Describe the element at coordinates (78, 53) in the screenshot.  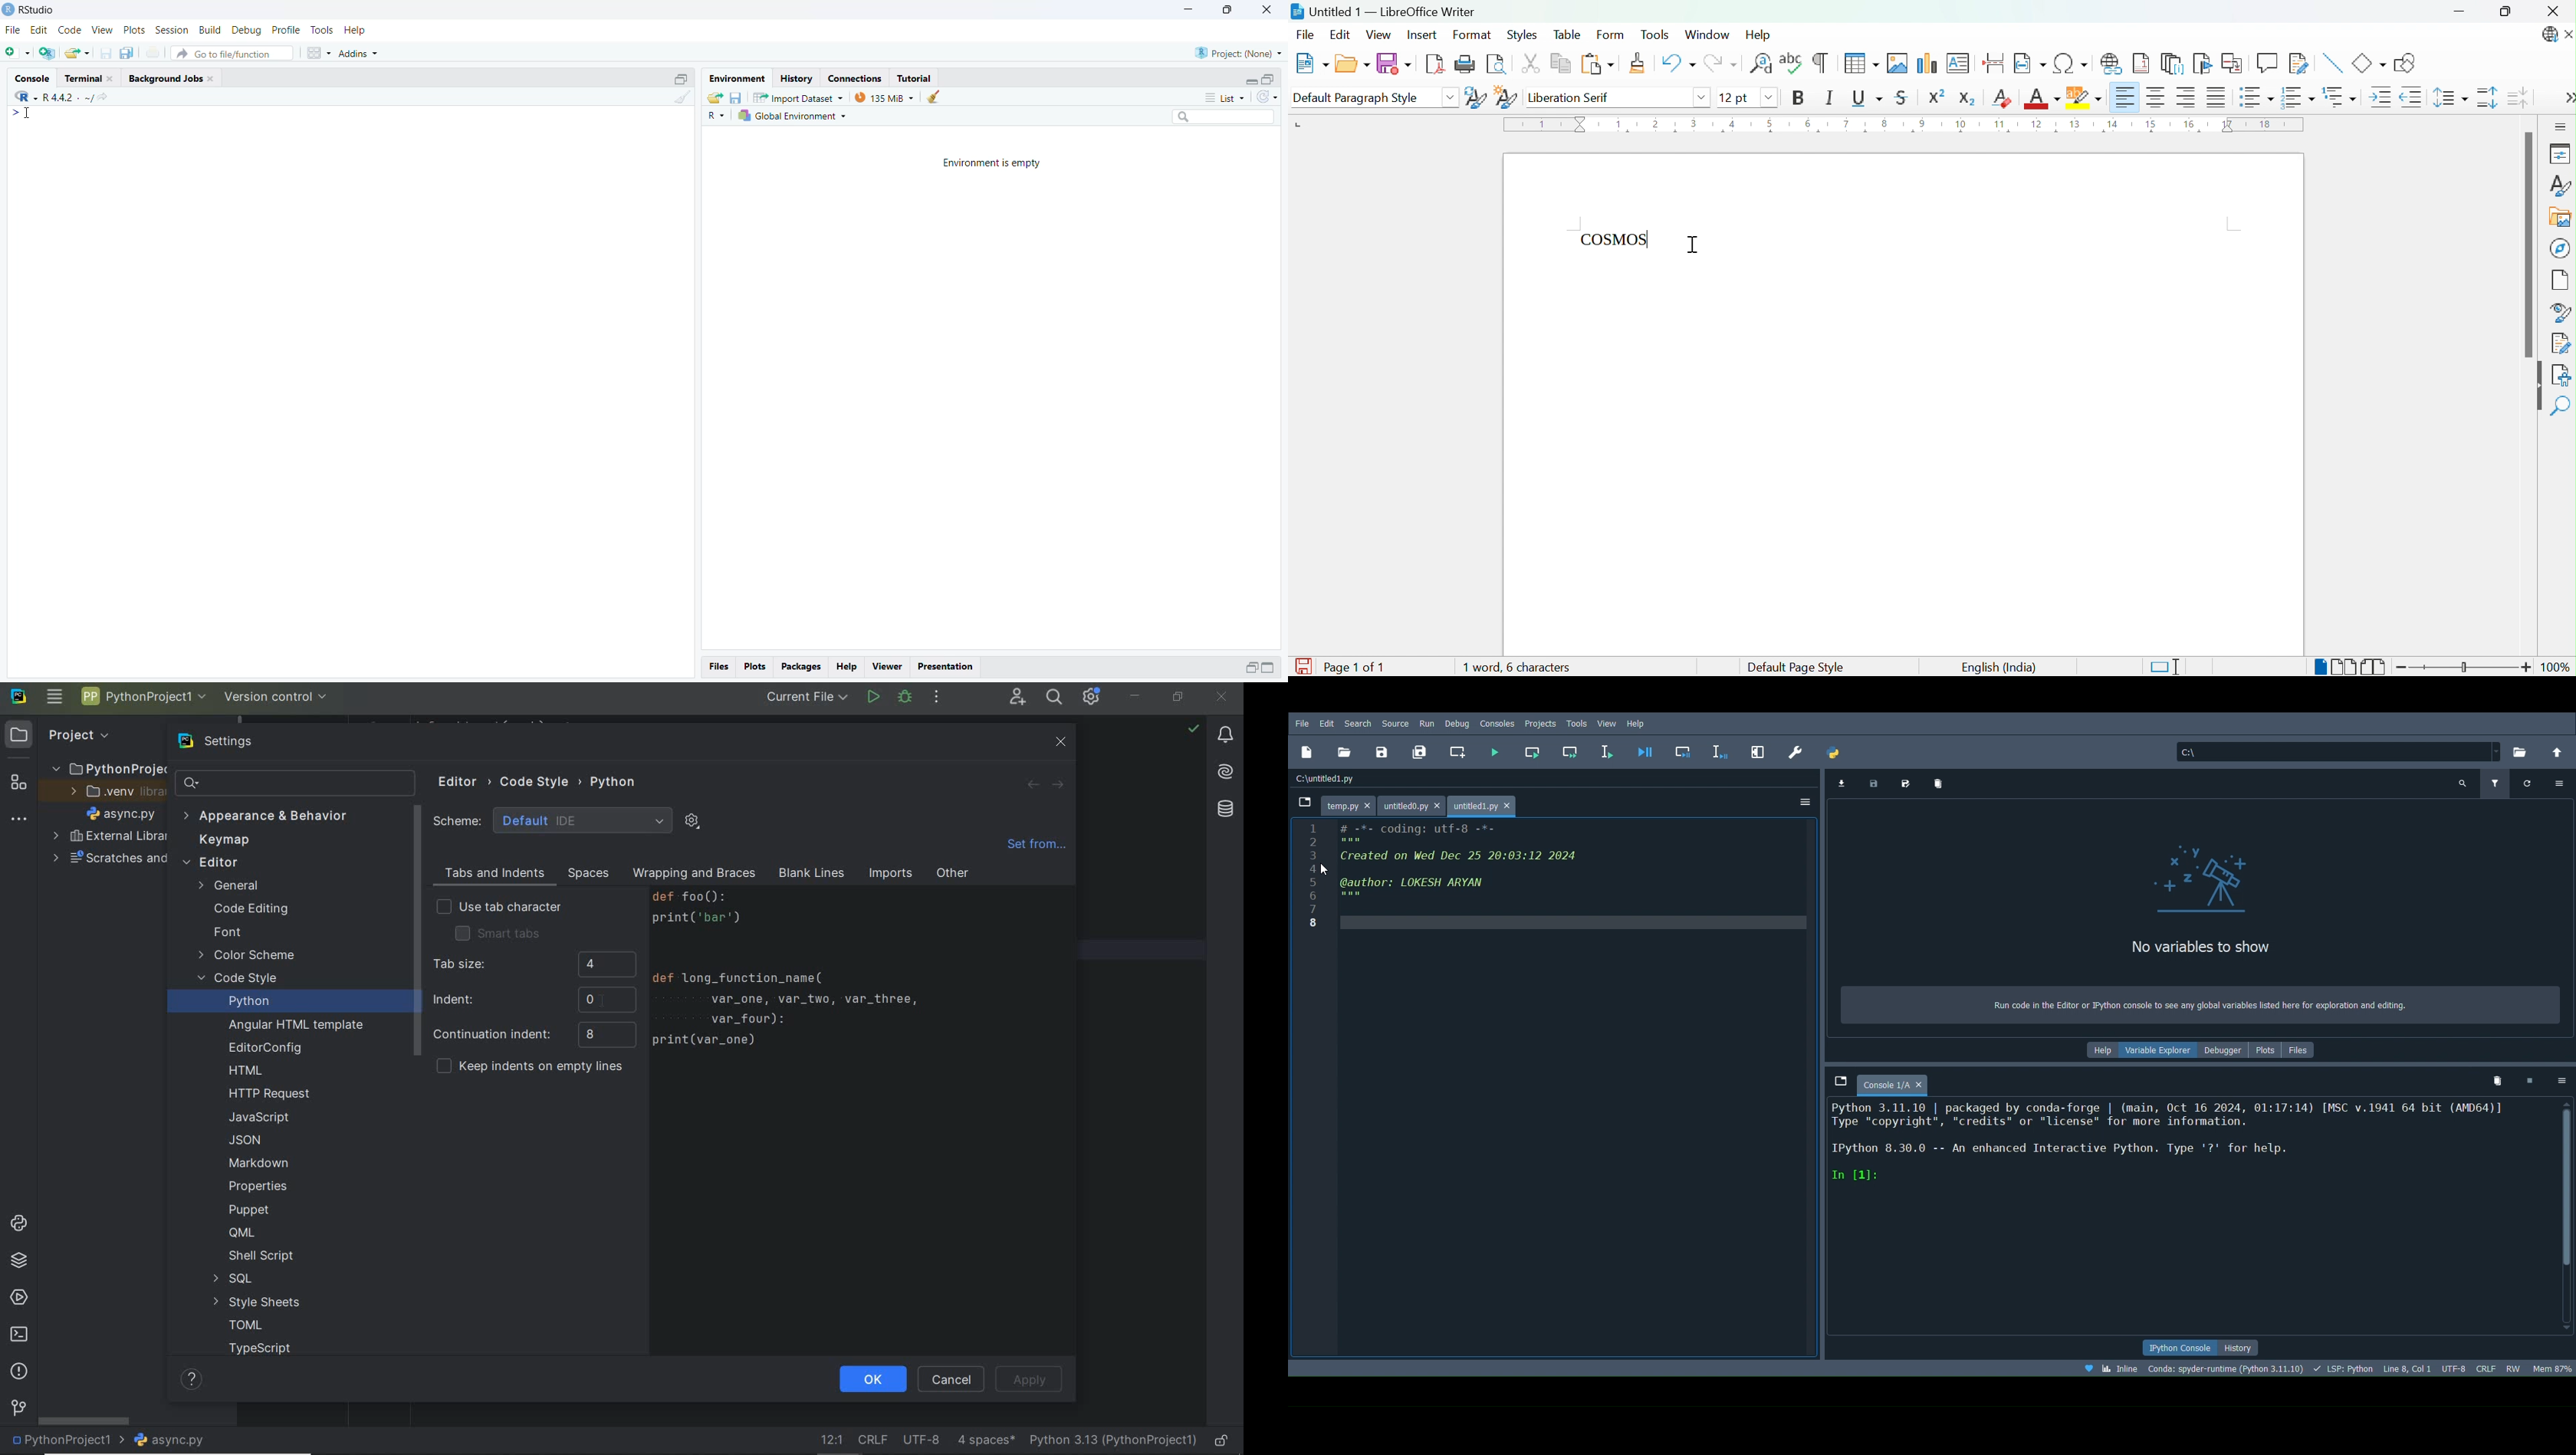
I see `Open an existing file (Ctrl + O)` at that location.